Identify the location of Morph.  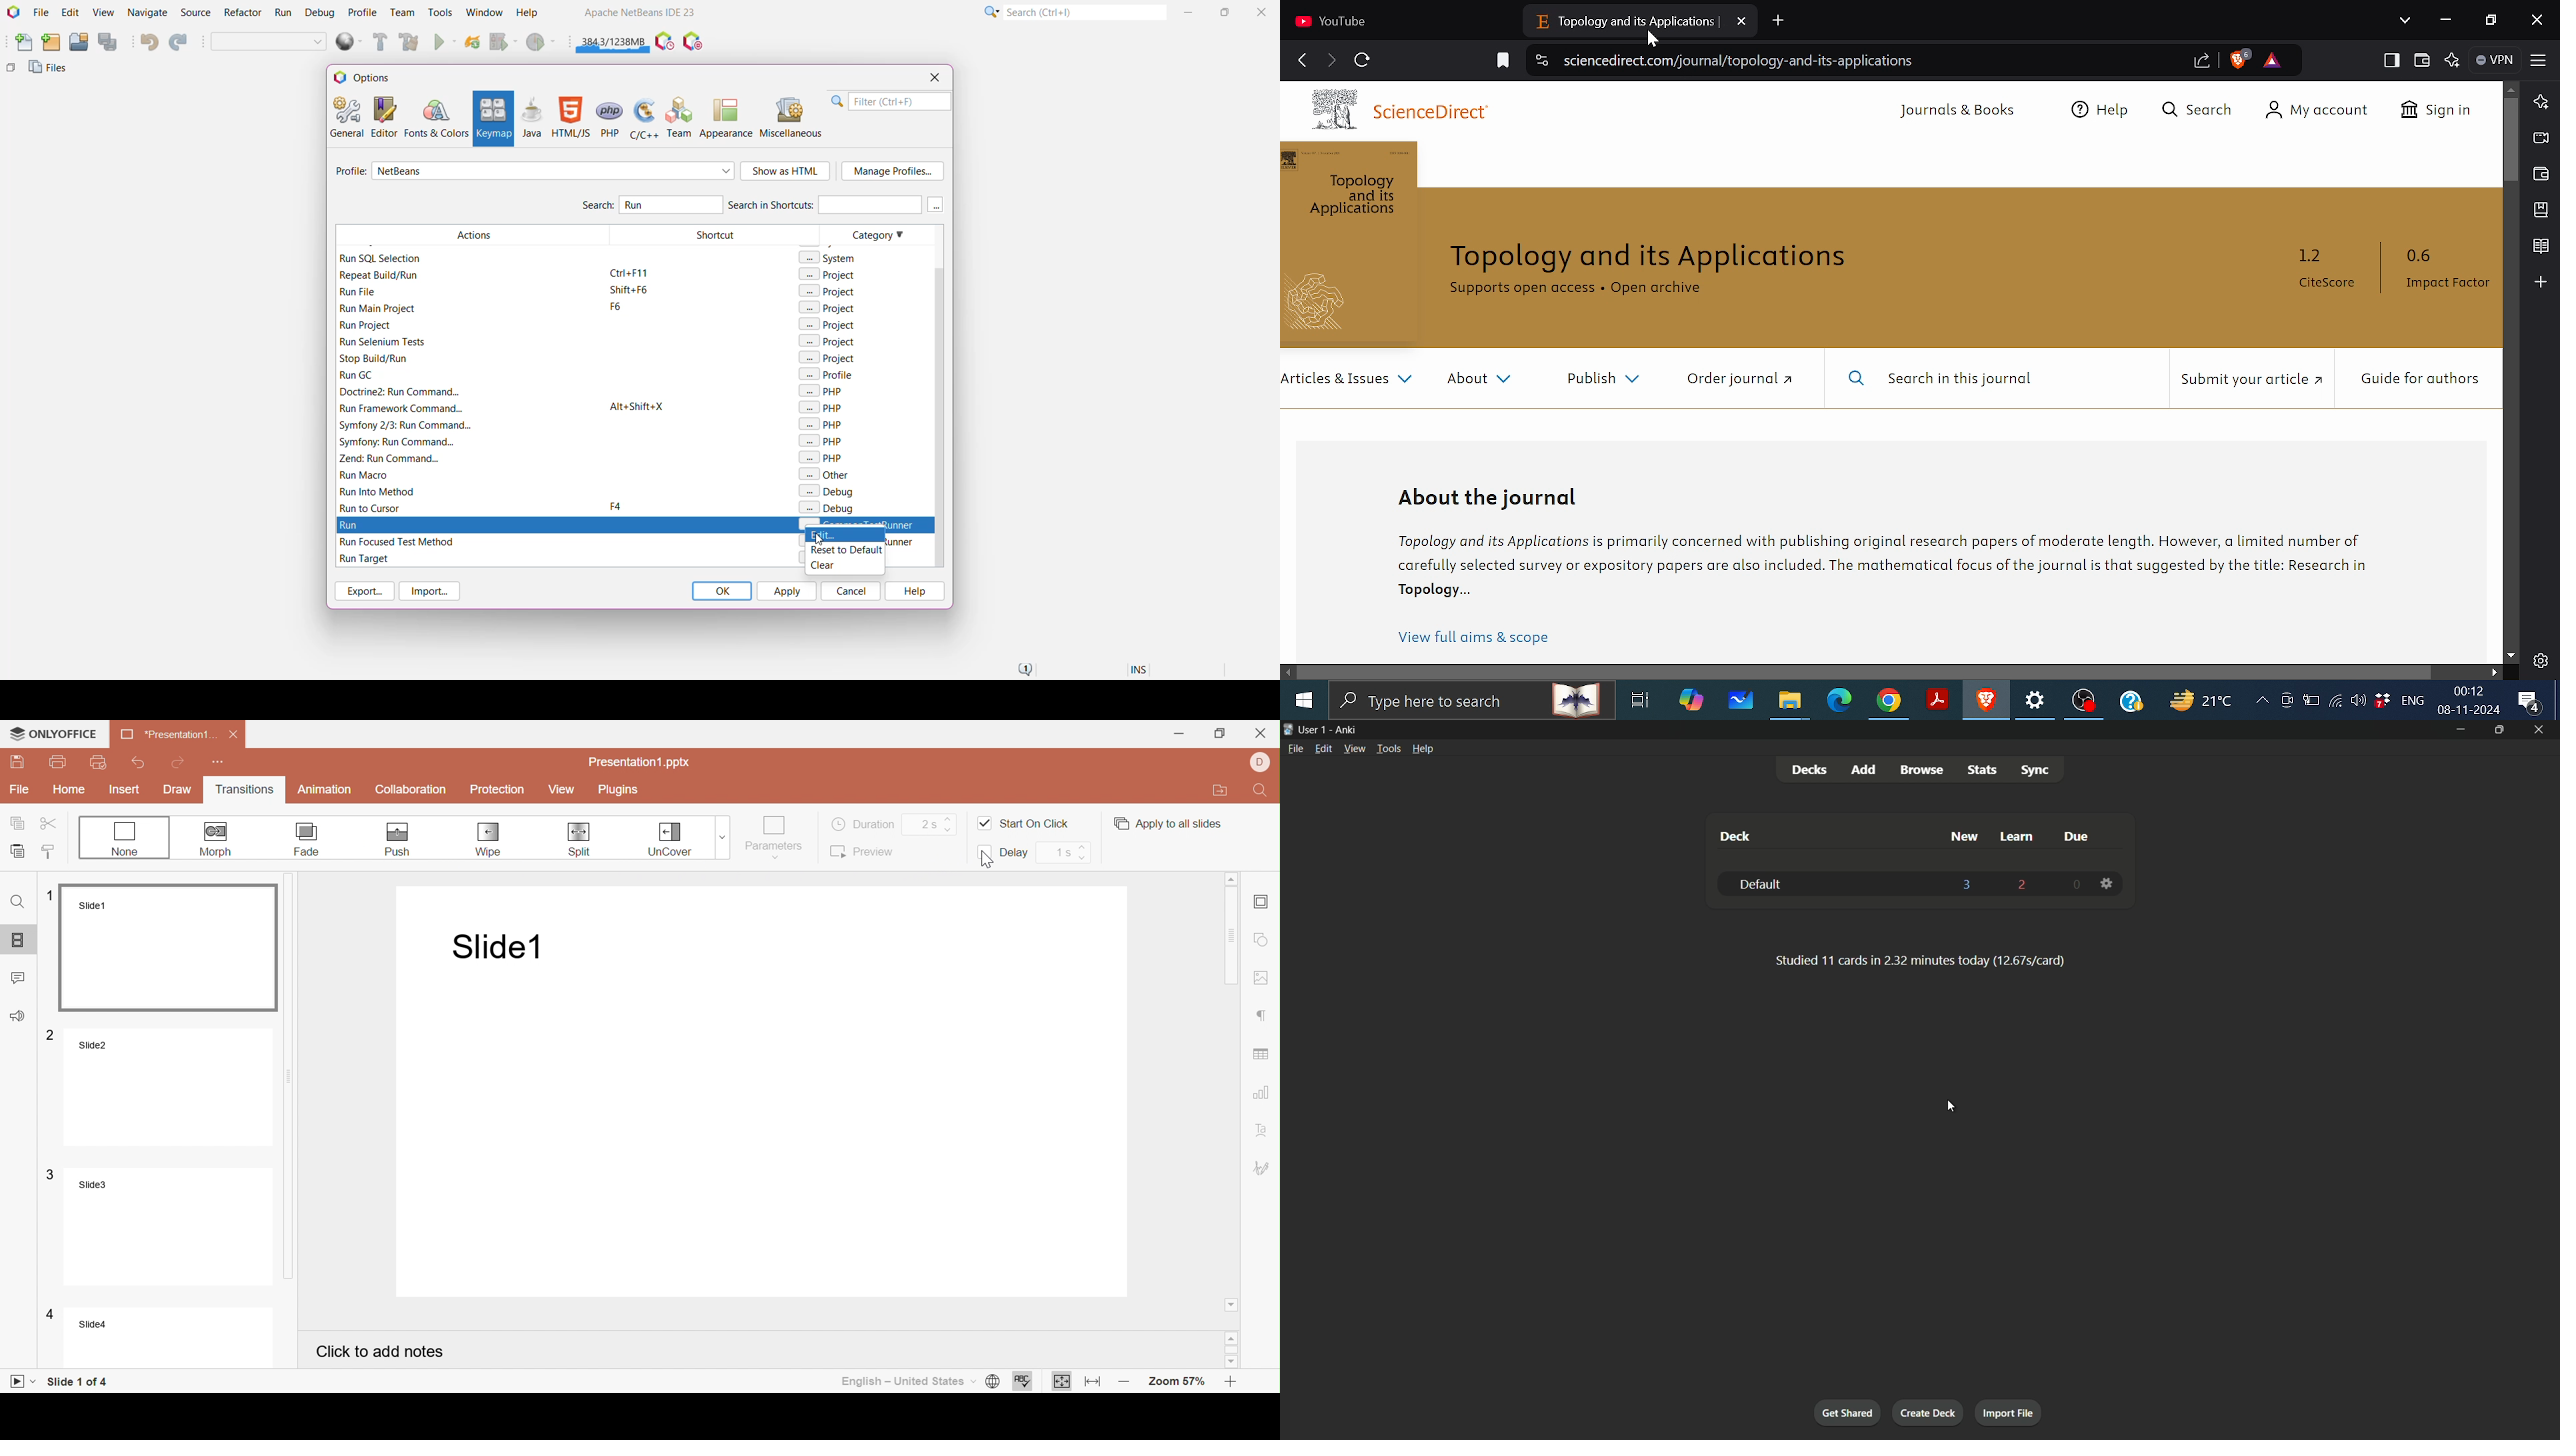
(218, 839).